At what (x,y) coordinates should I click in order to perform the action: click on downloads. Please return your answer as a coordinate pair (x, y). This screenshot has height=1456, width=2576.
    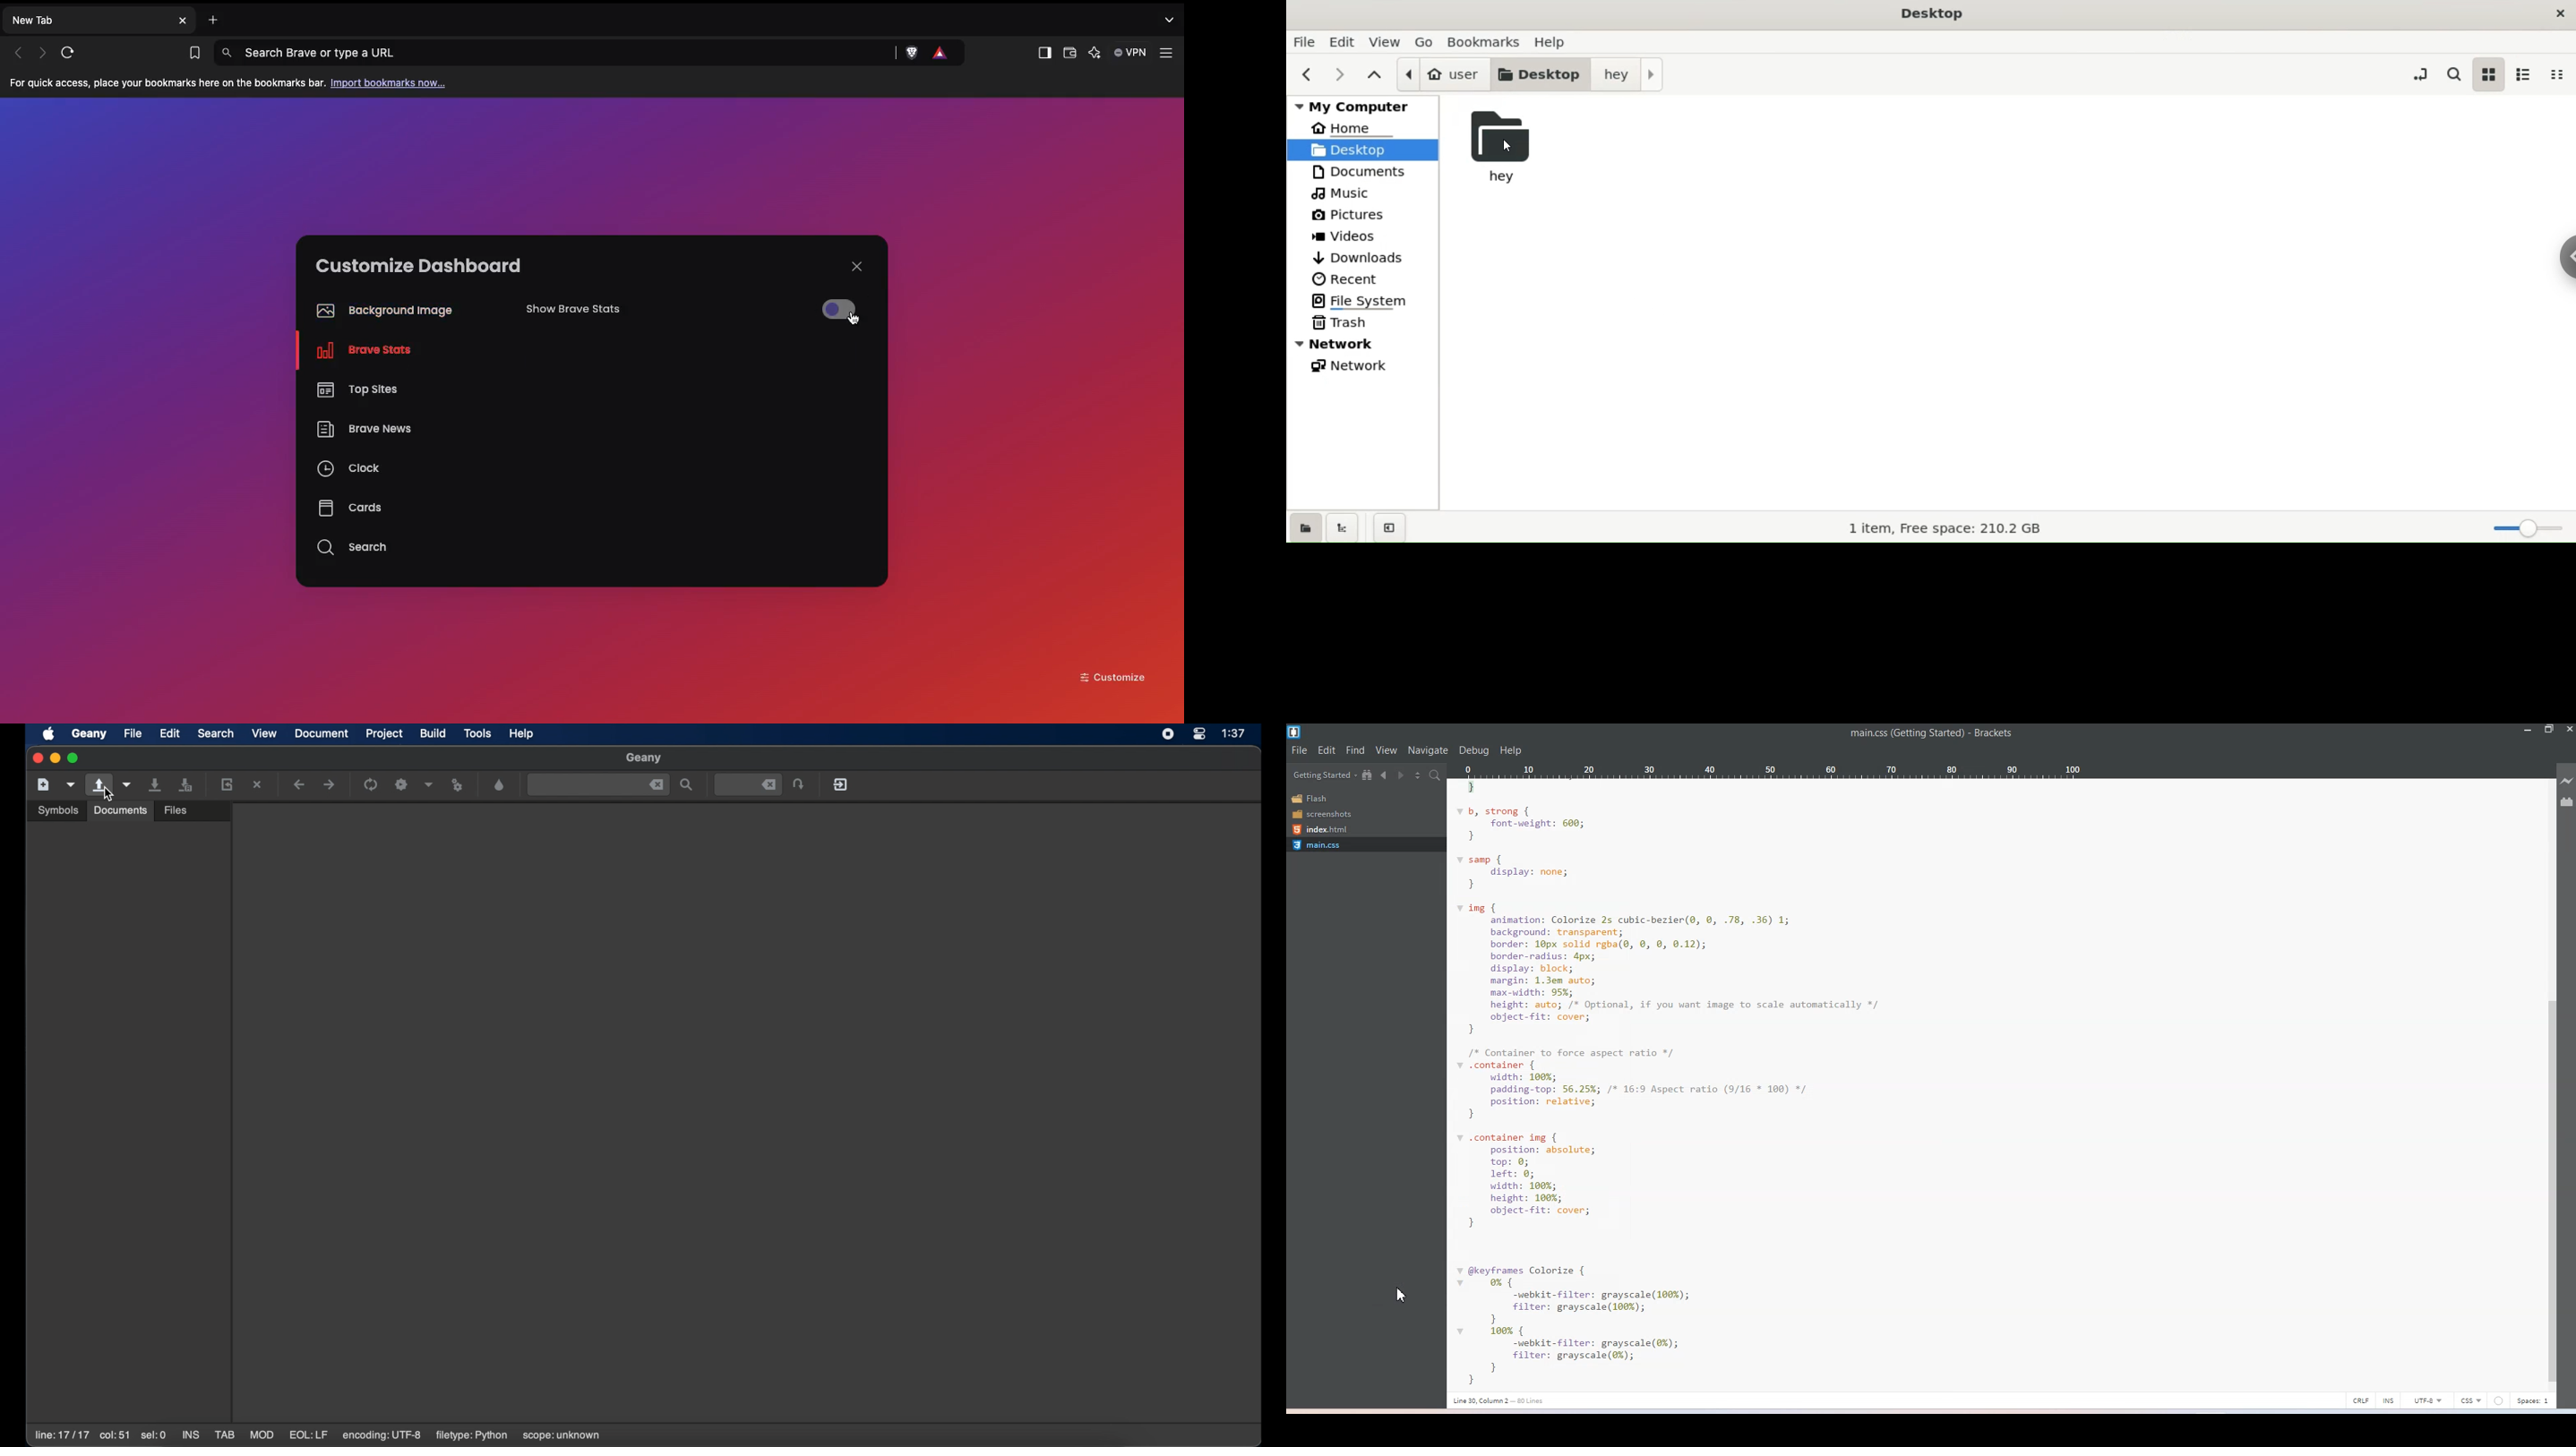
    Looking at the image, I should click on (1365, 257).